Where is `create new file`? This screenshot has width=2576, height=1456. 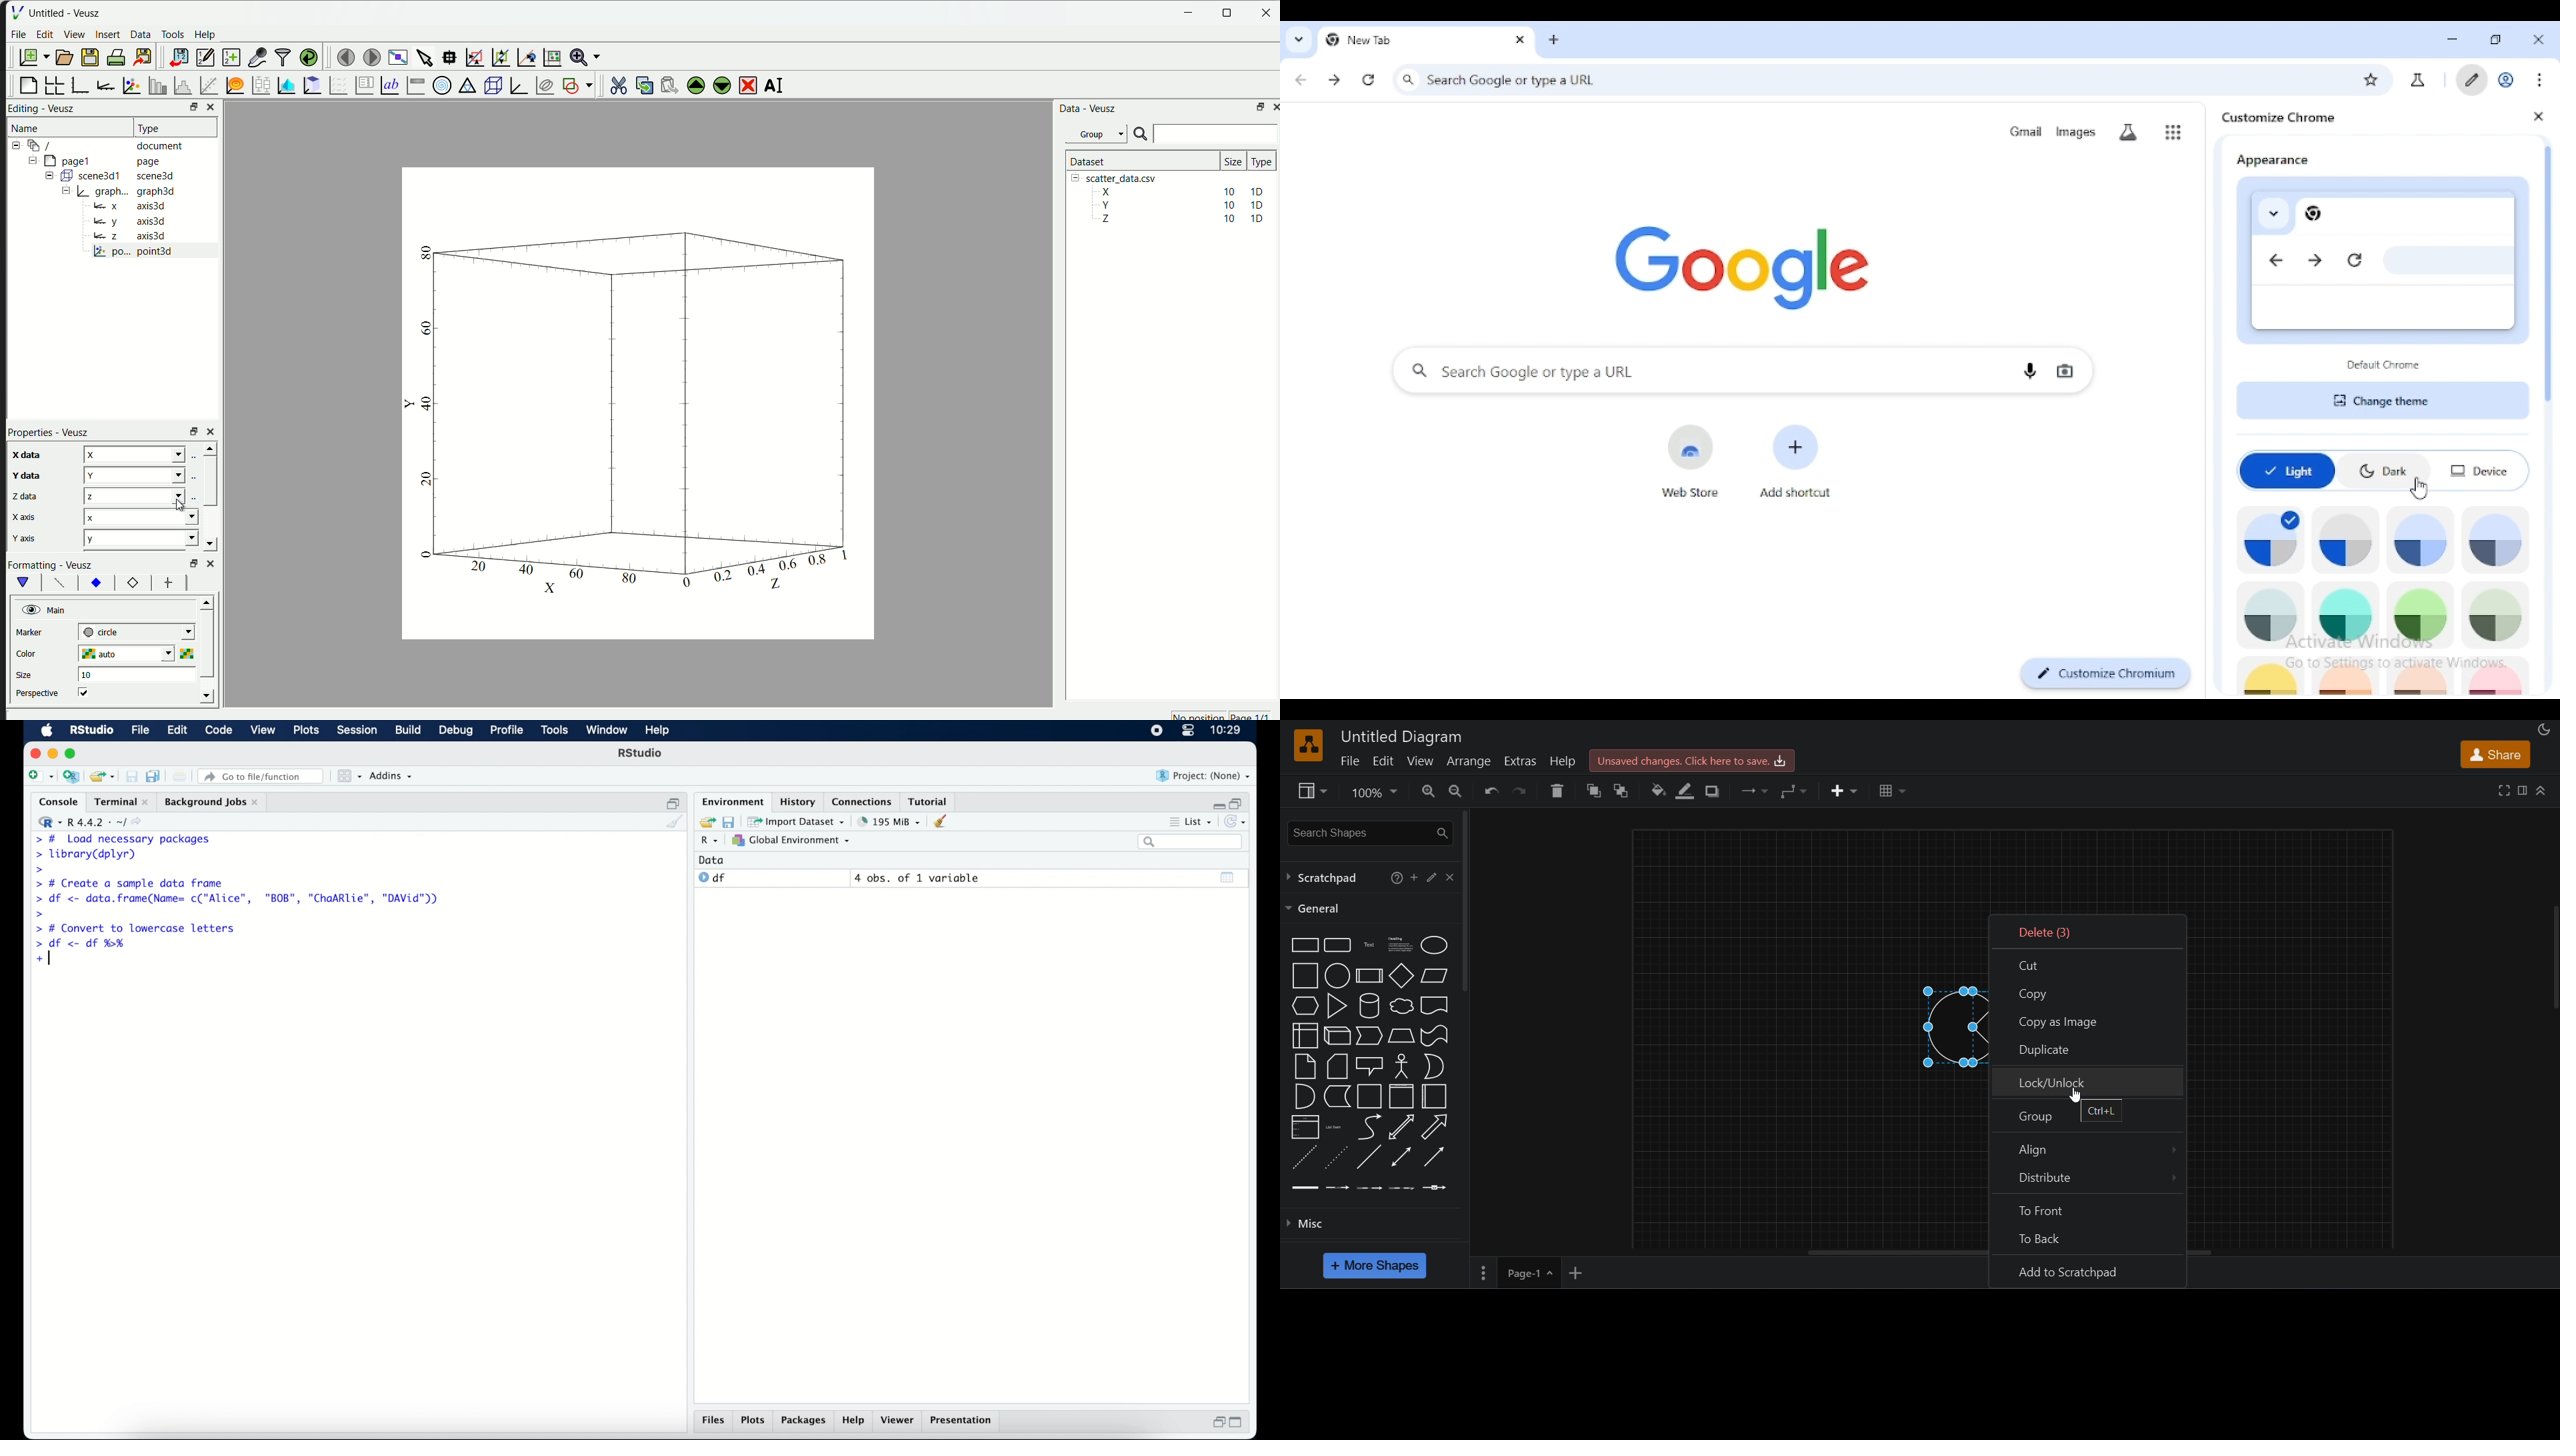
create new file is located at coordinates (40, 777).